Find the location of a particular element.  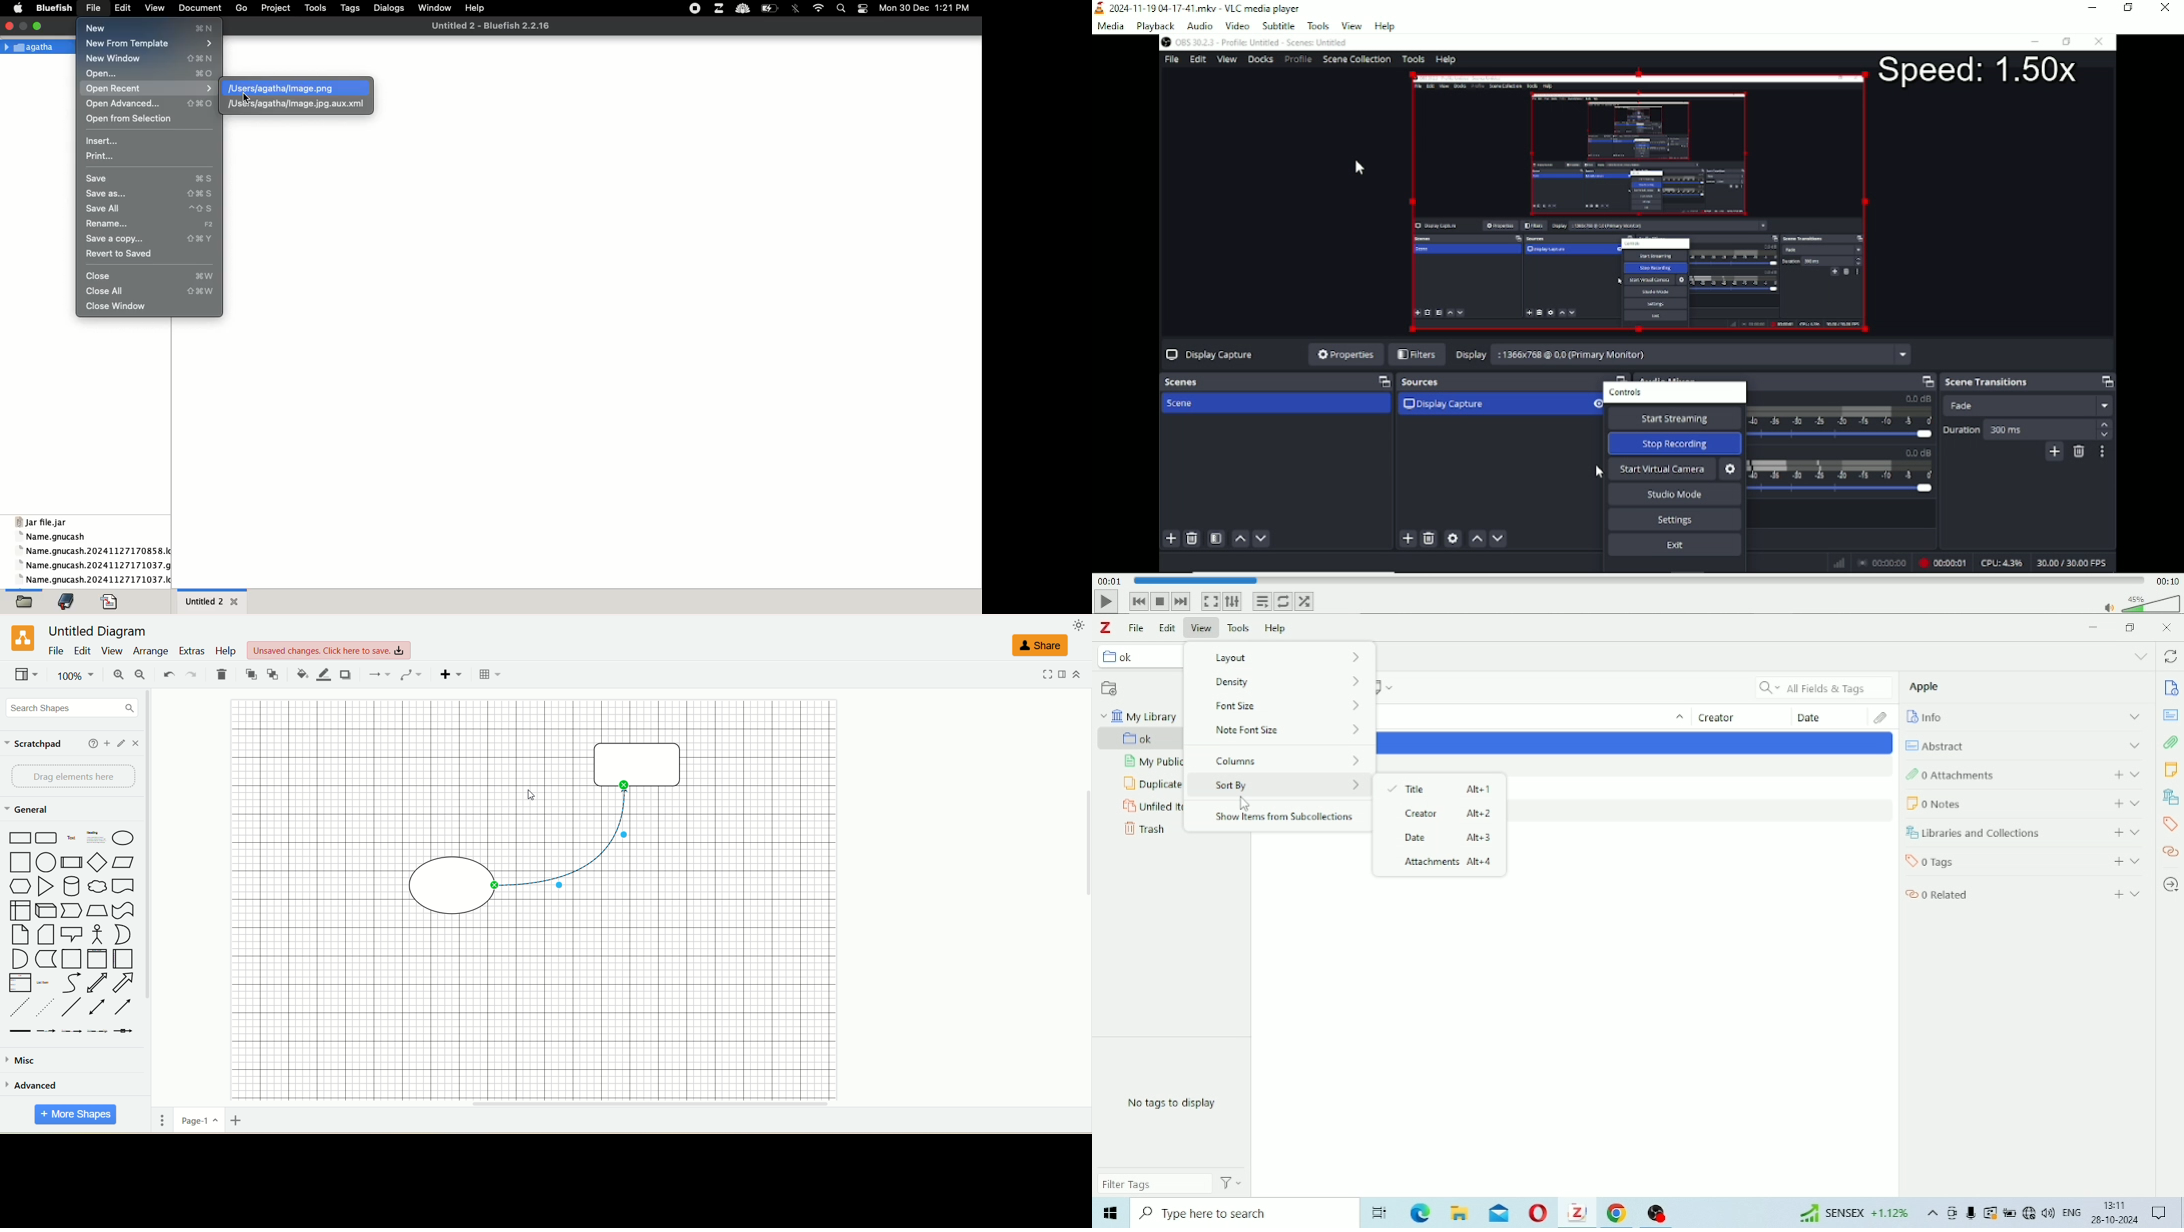

vertical scroll bar is located at coordinates (145, 911).